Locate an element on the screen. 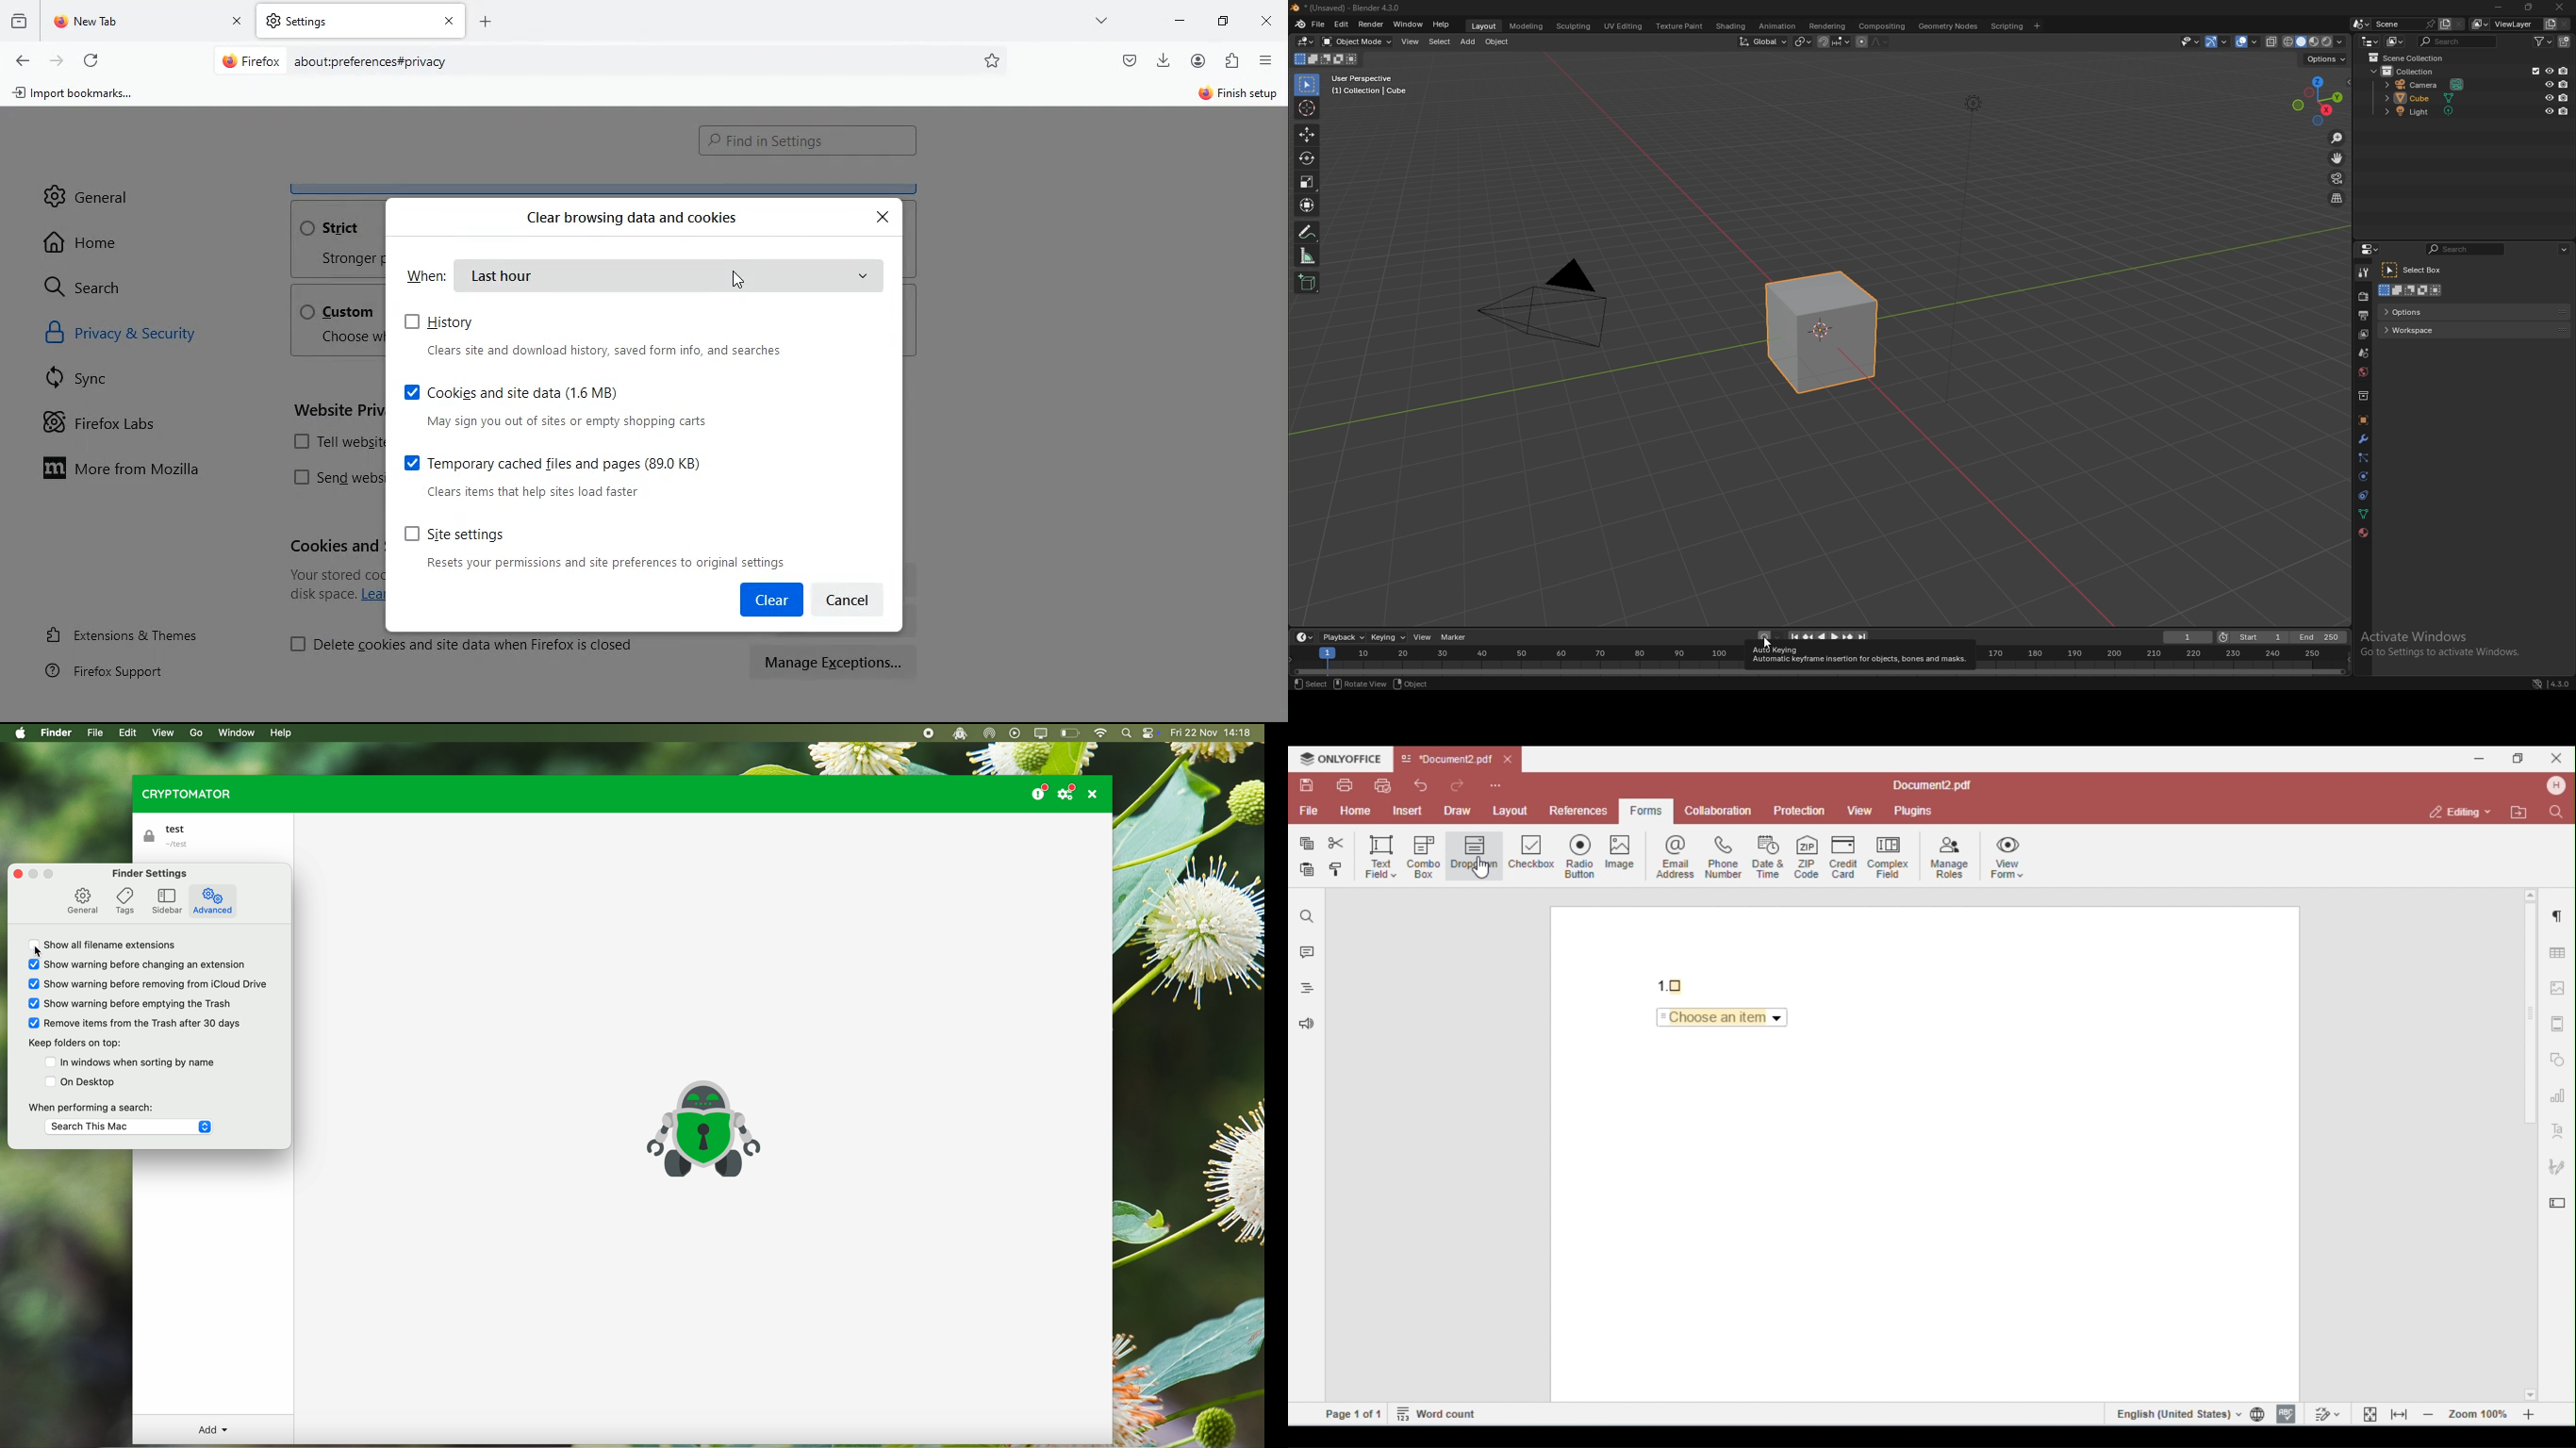  disable in render is located at coordinates (2564, 70).